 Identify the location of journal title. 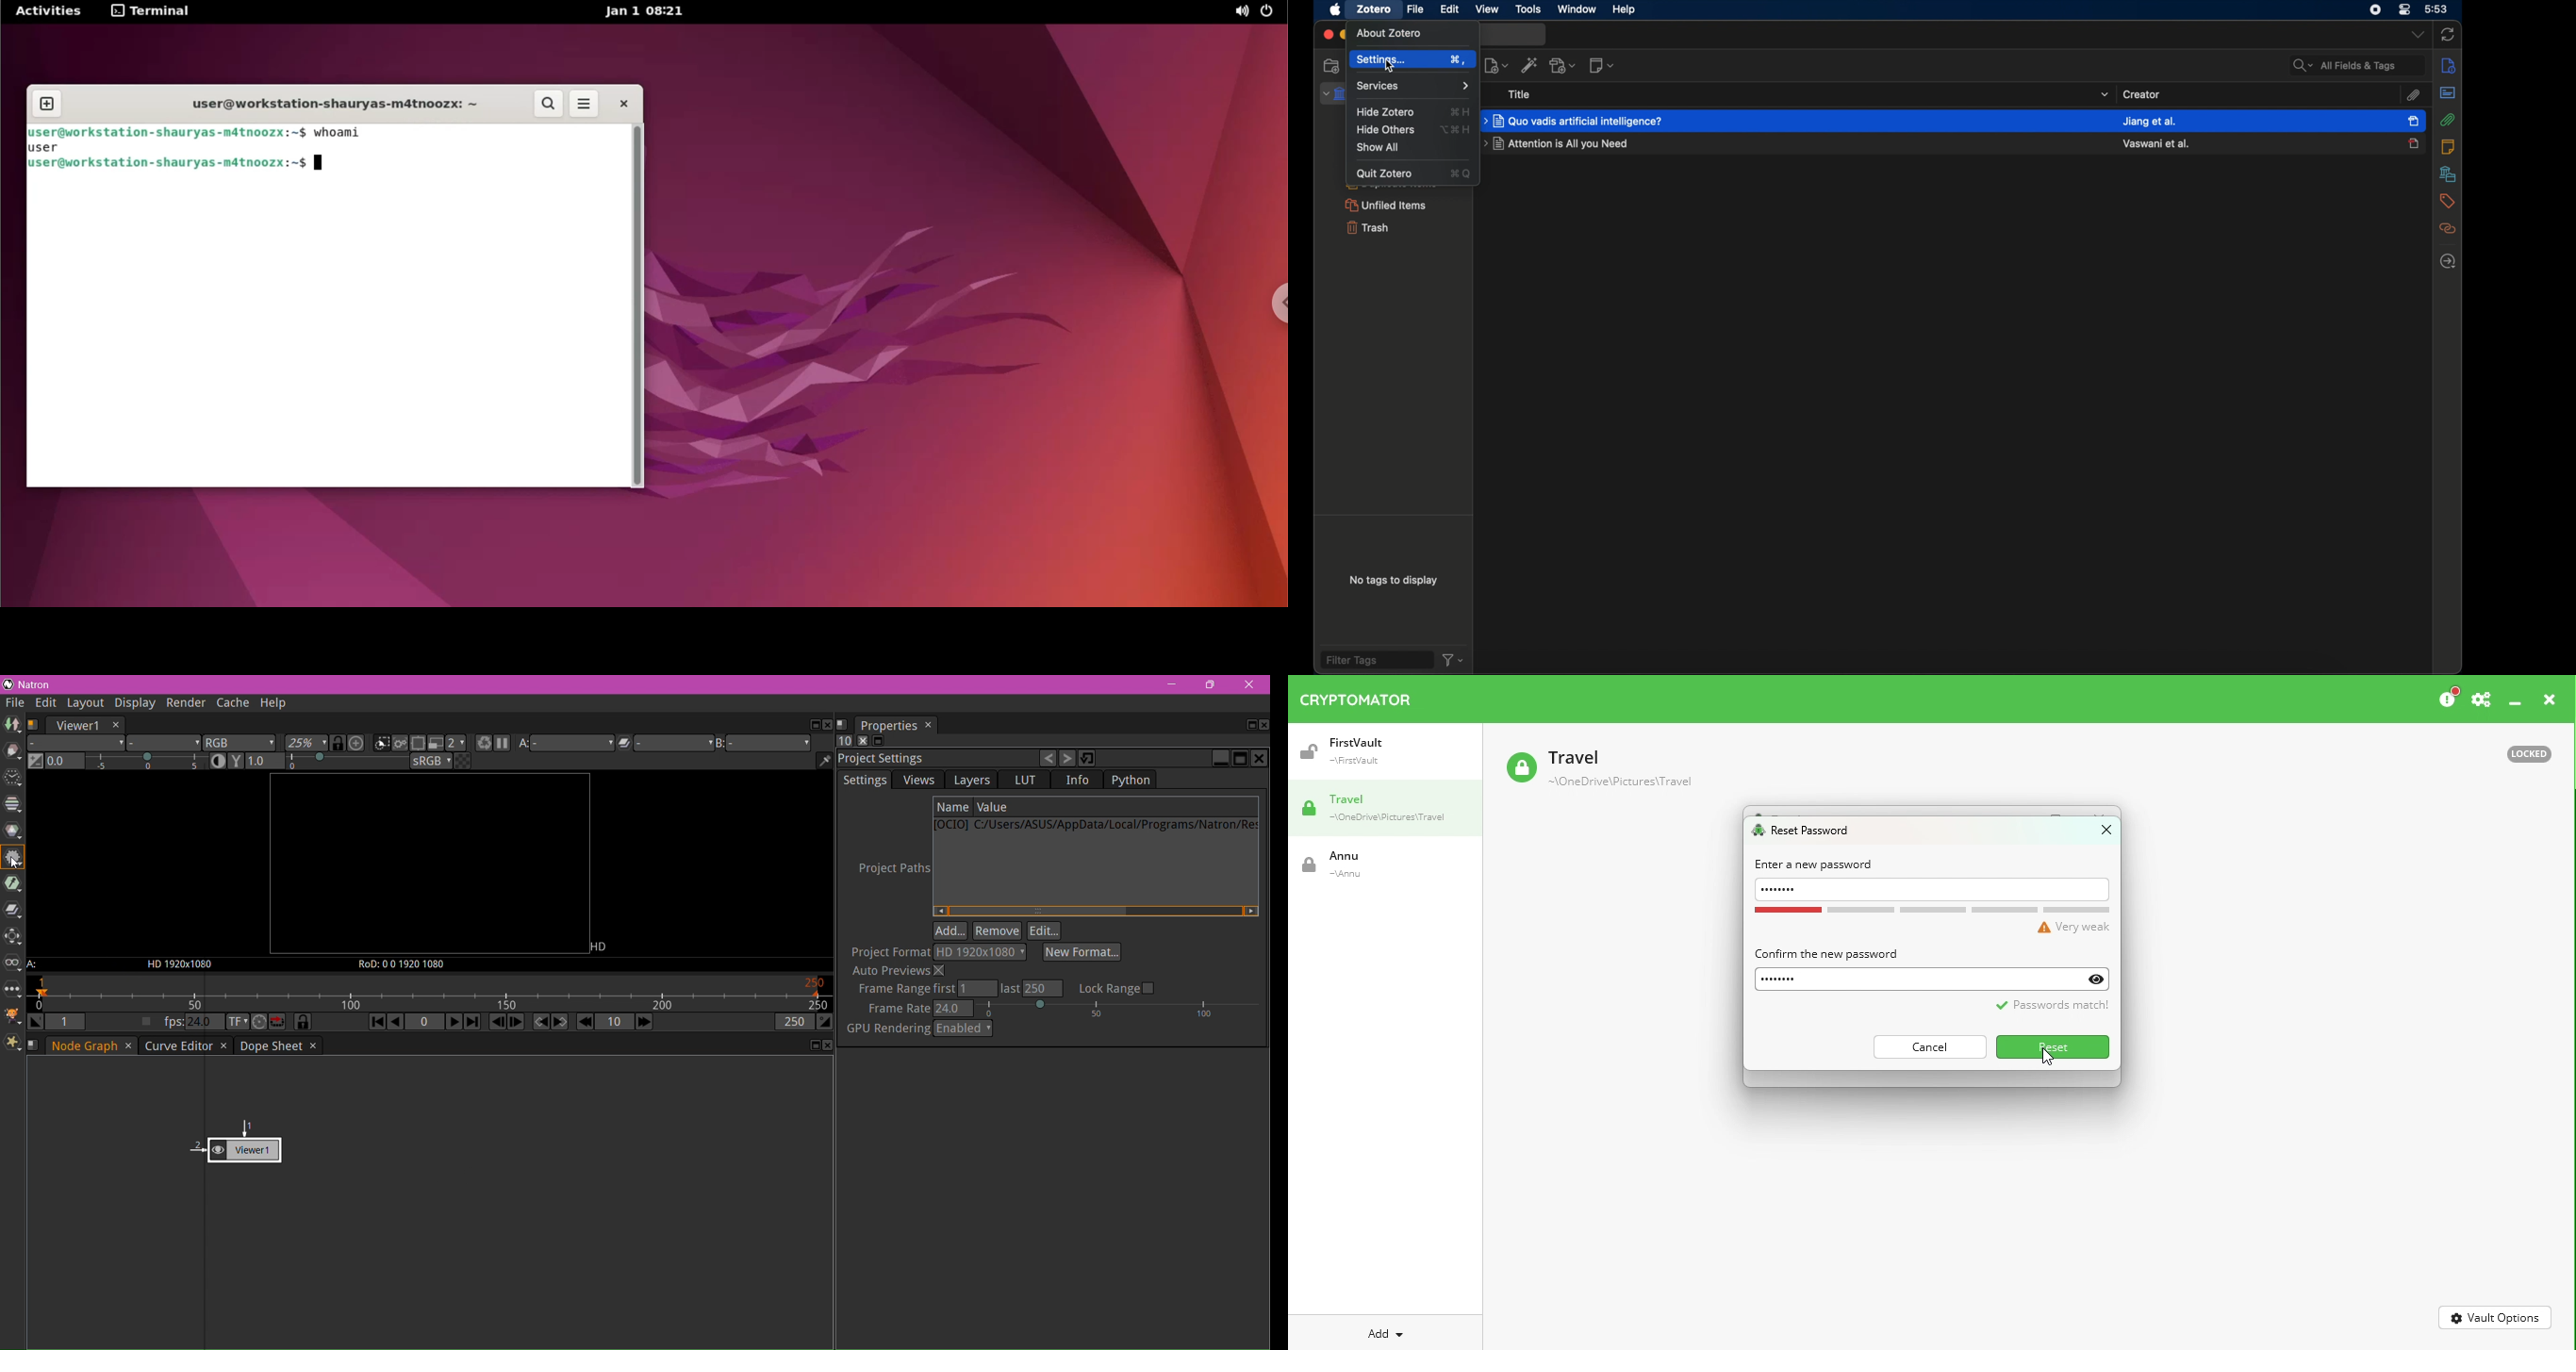
(1557, 144).